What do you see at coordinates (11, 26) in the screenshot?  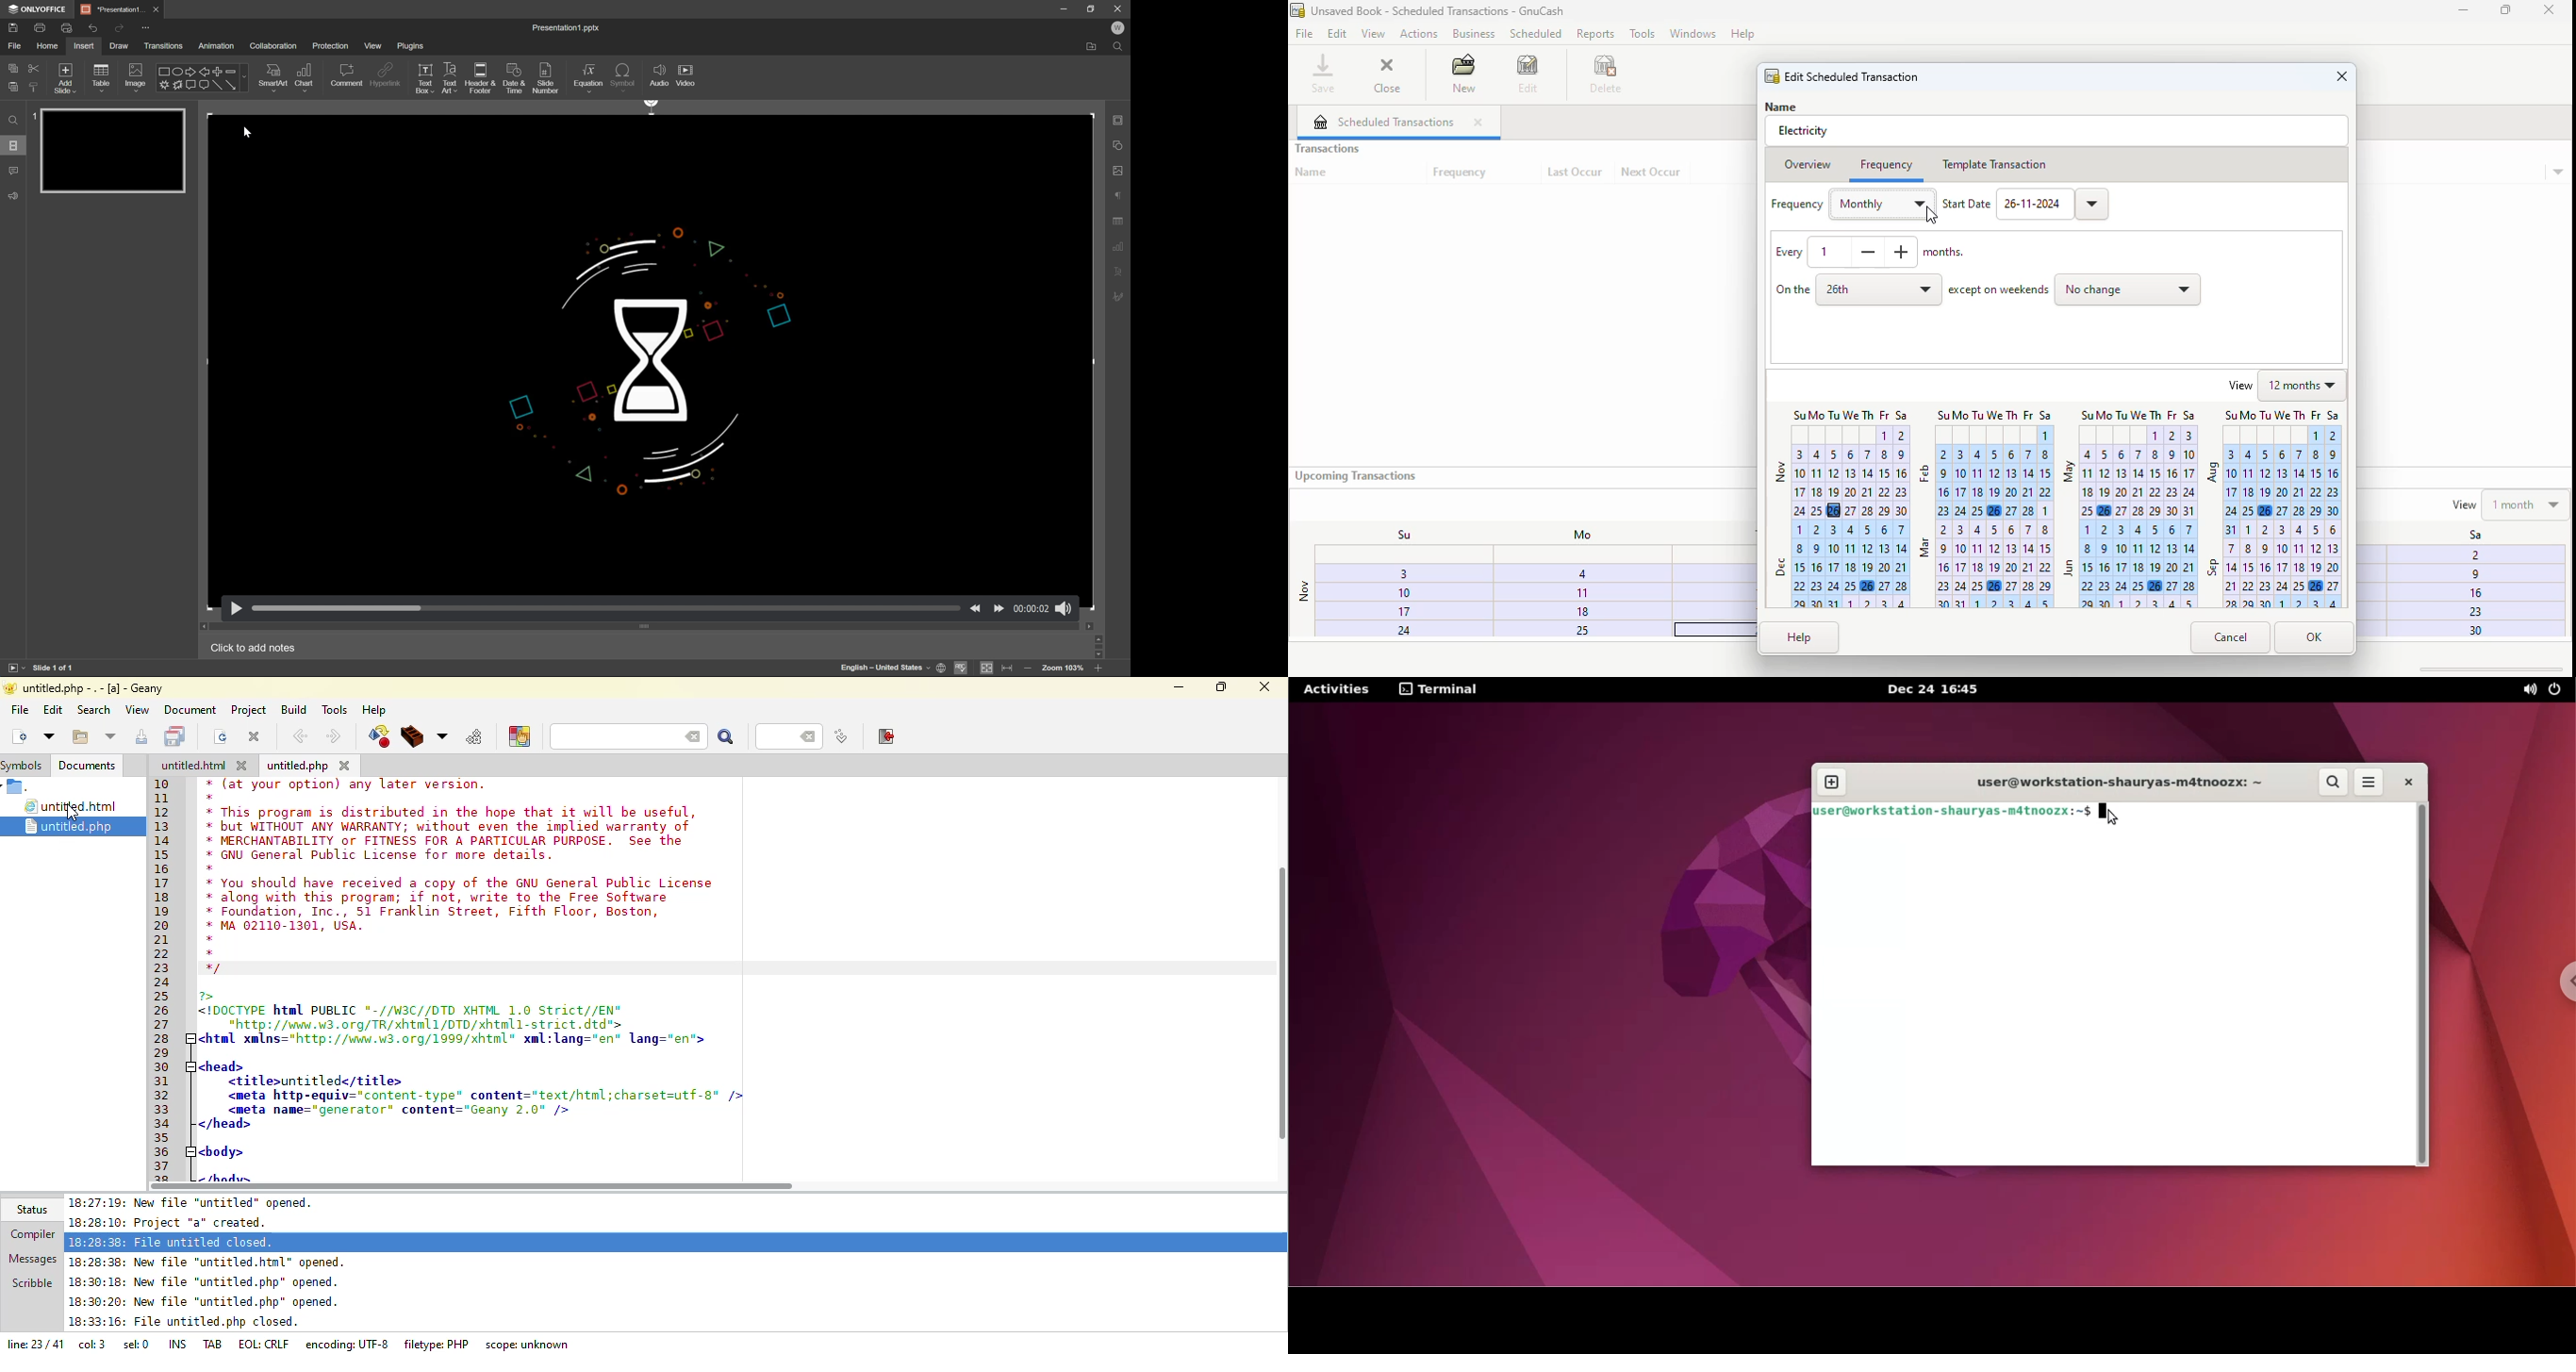 I see `save` at bounding box center [11, 26].